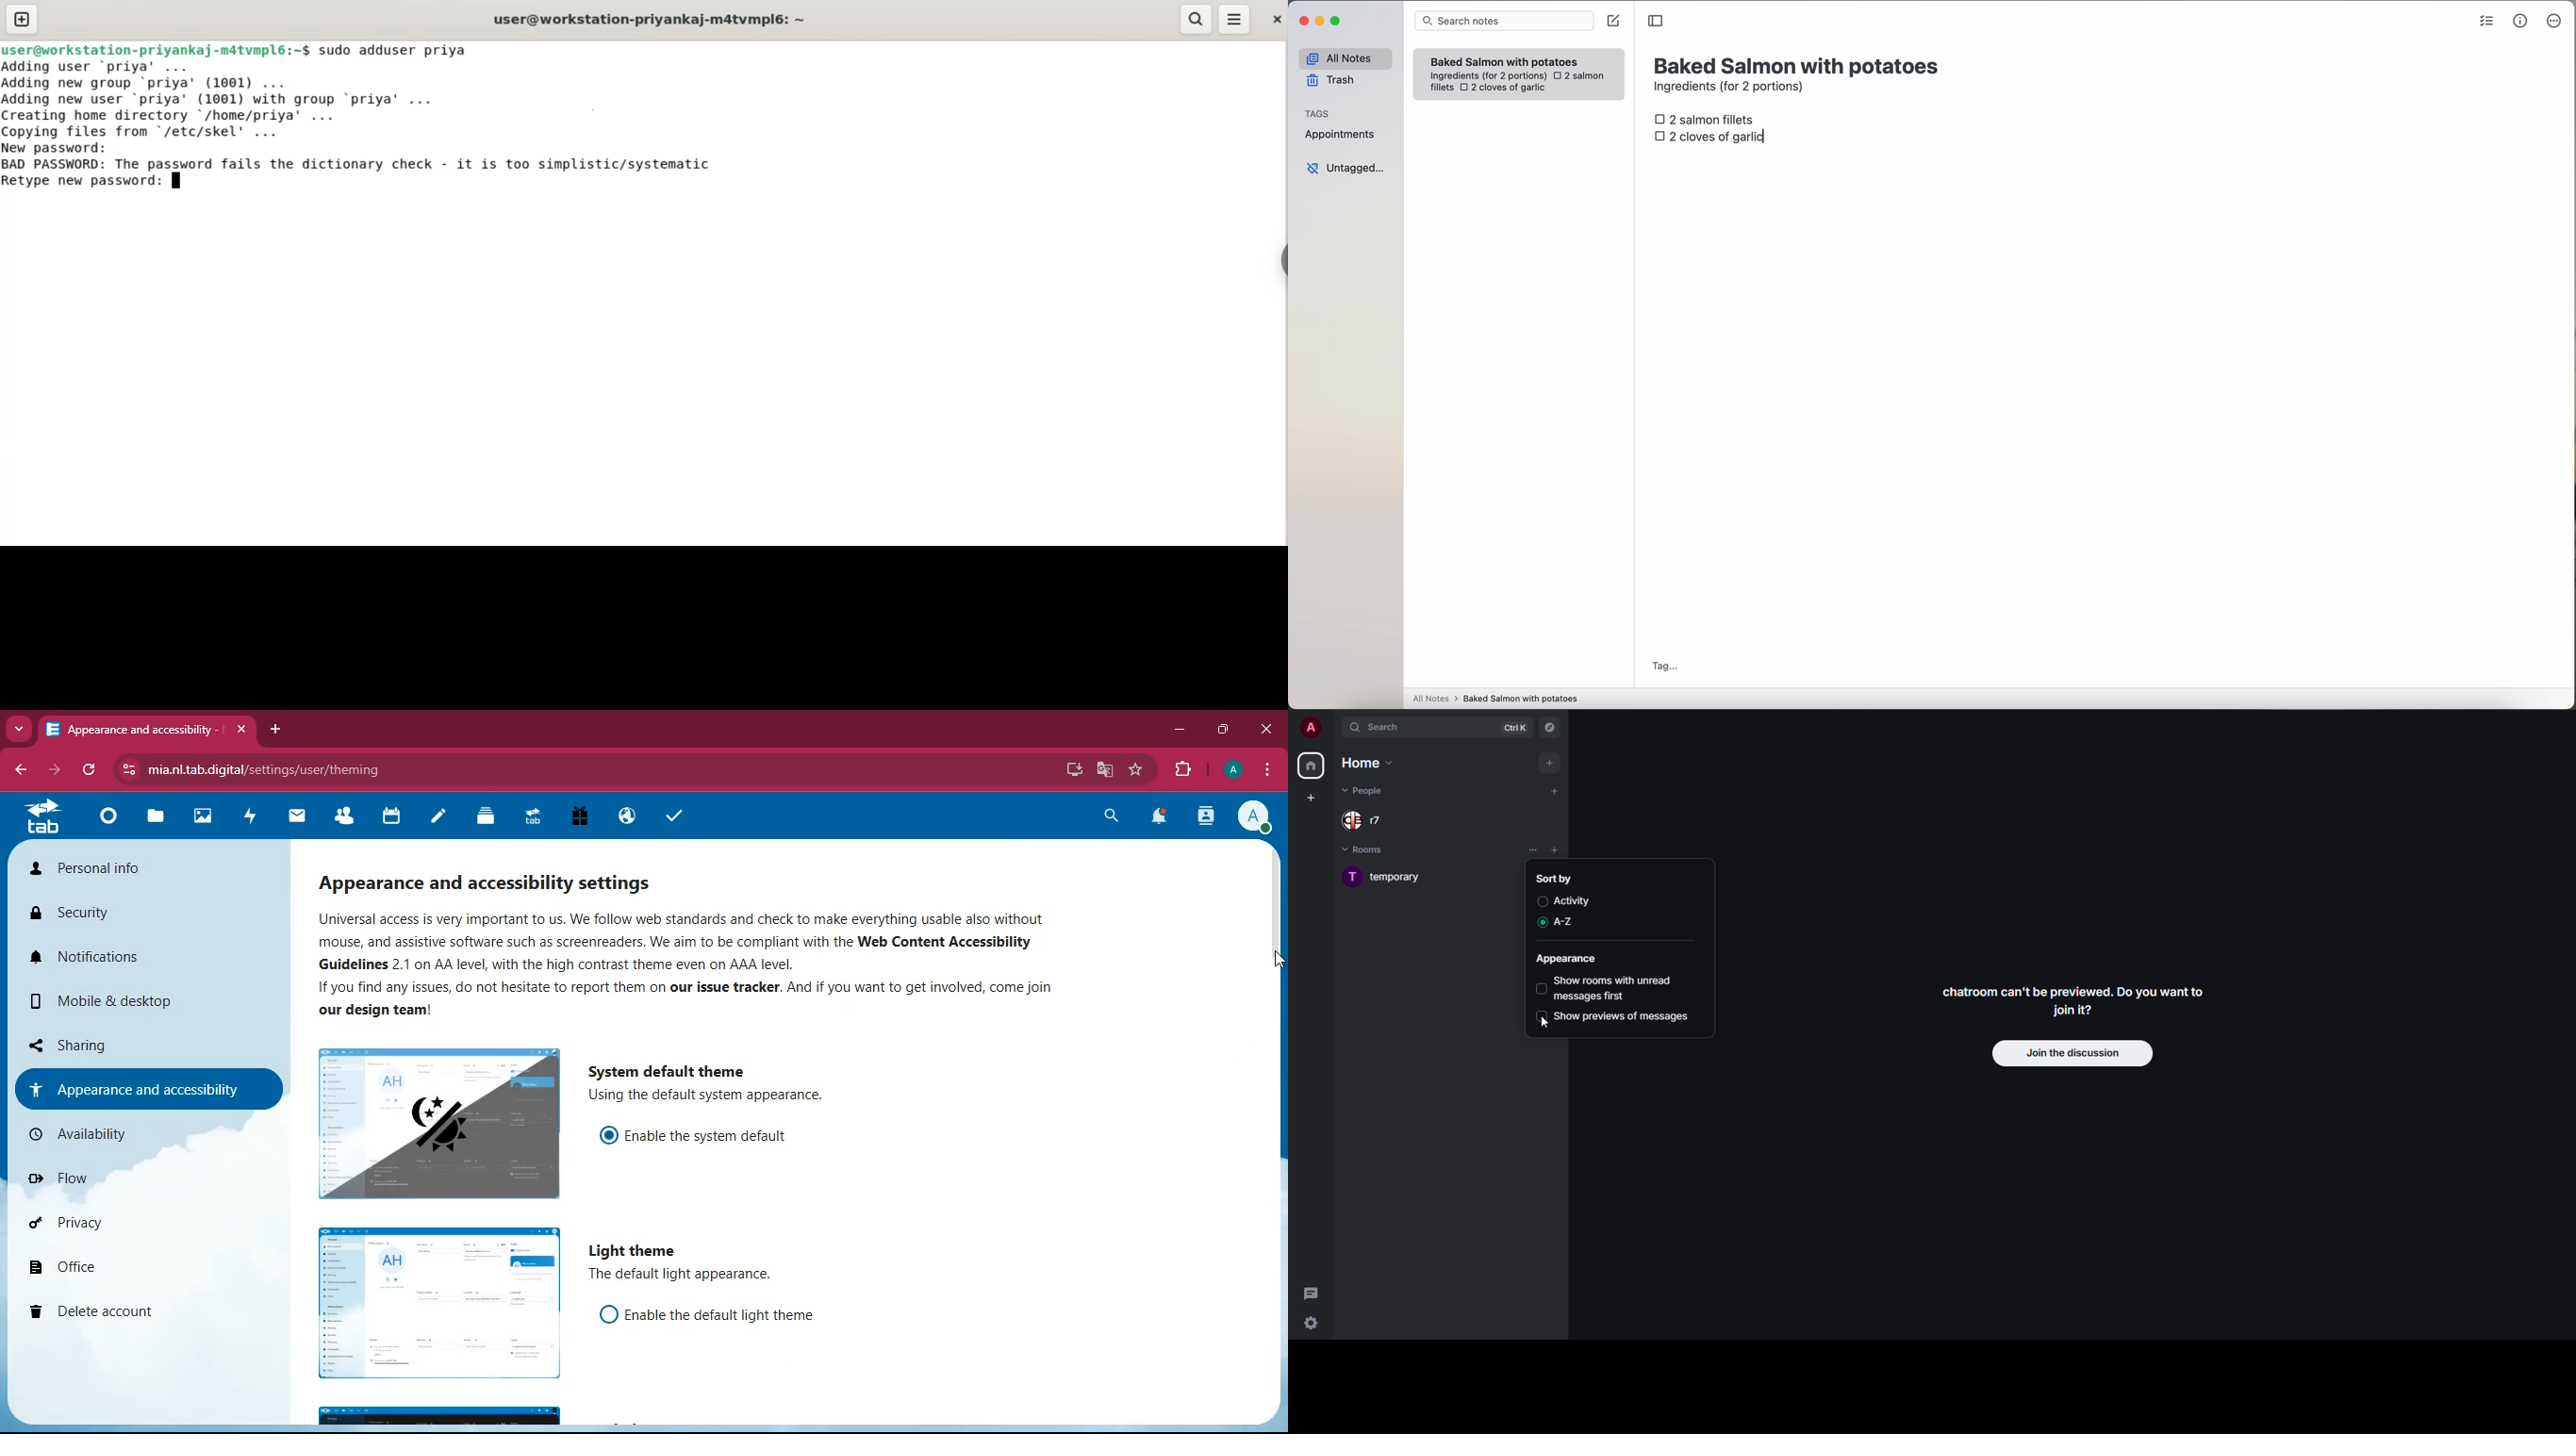 This screenshot has width=2576, height=1456. I want to click on a-z, so click(1566, 922).